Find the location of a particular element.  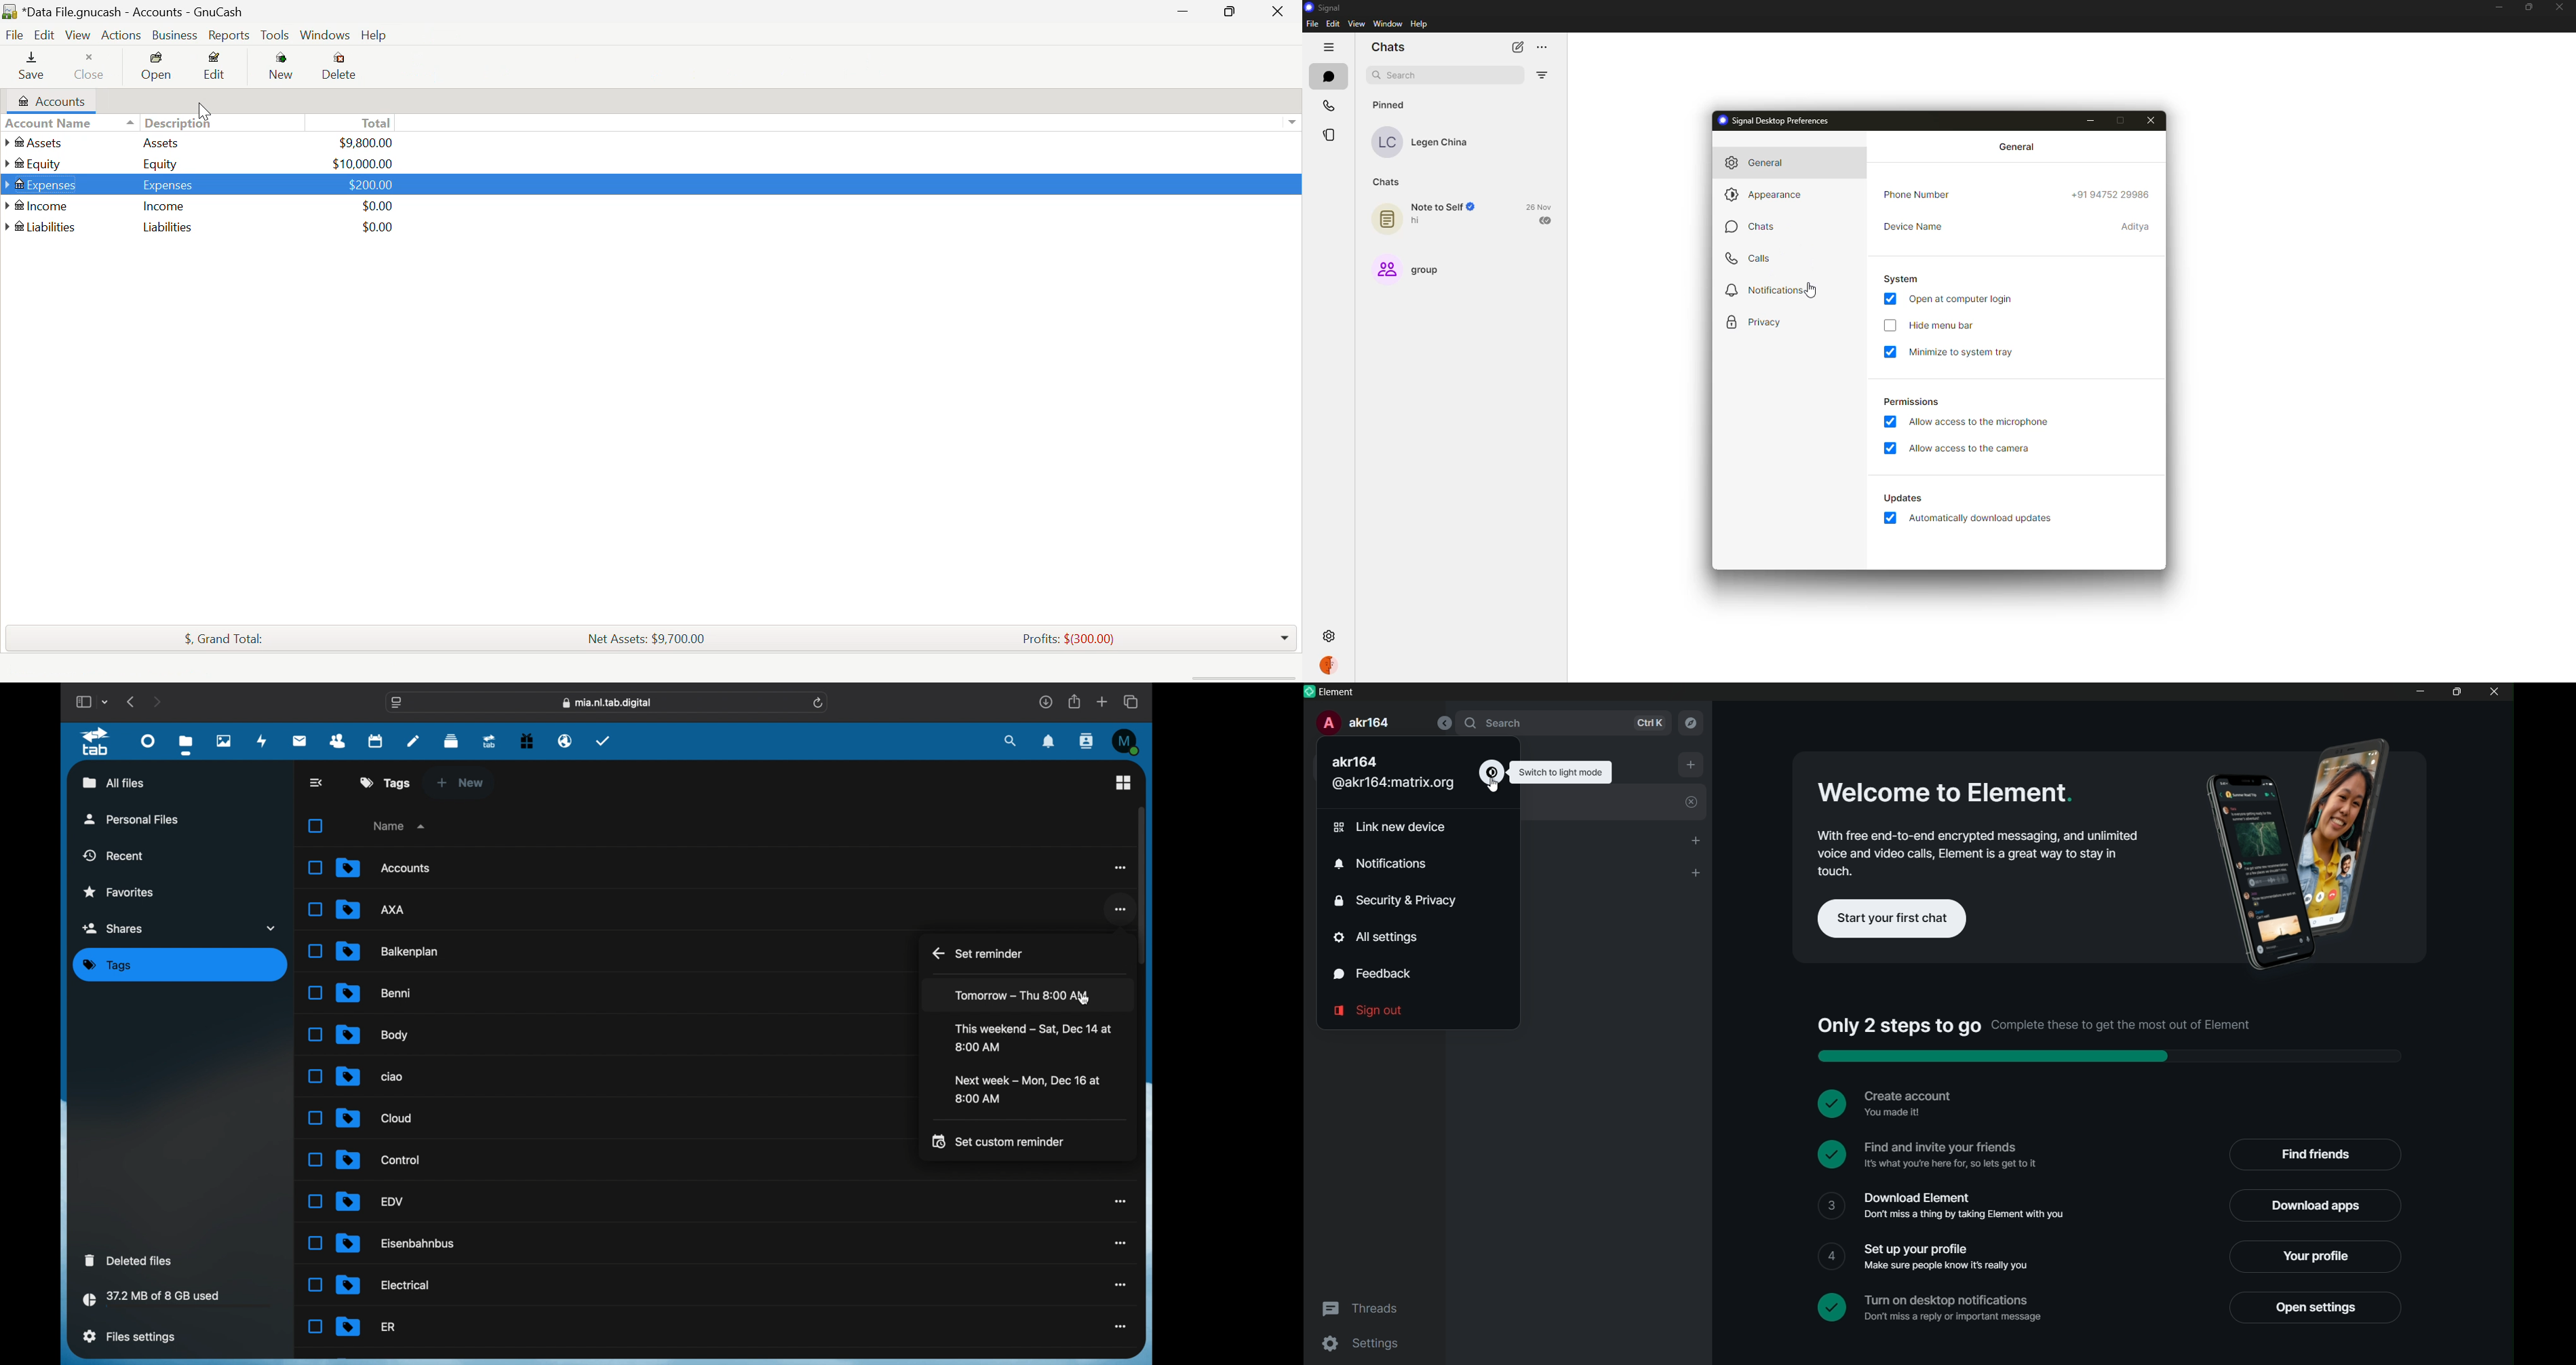

note to self is located at coordinates (1422, 217).